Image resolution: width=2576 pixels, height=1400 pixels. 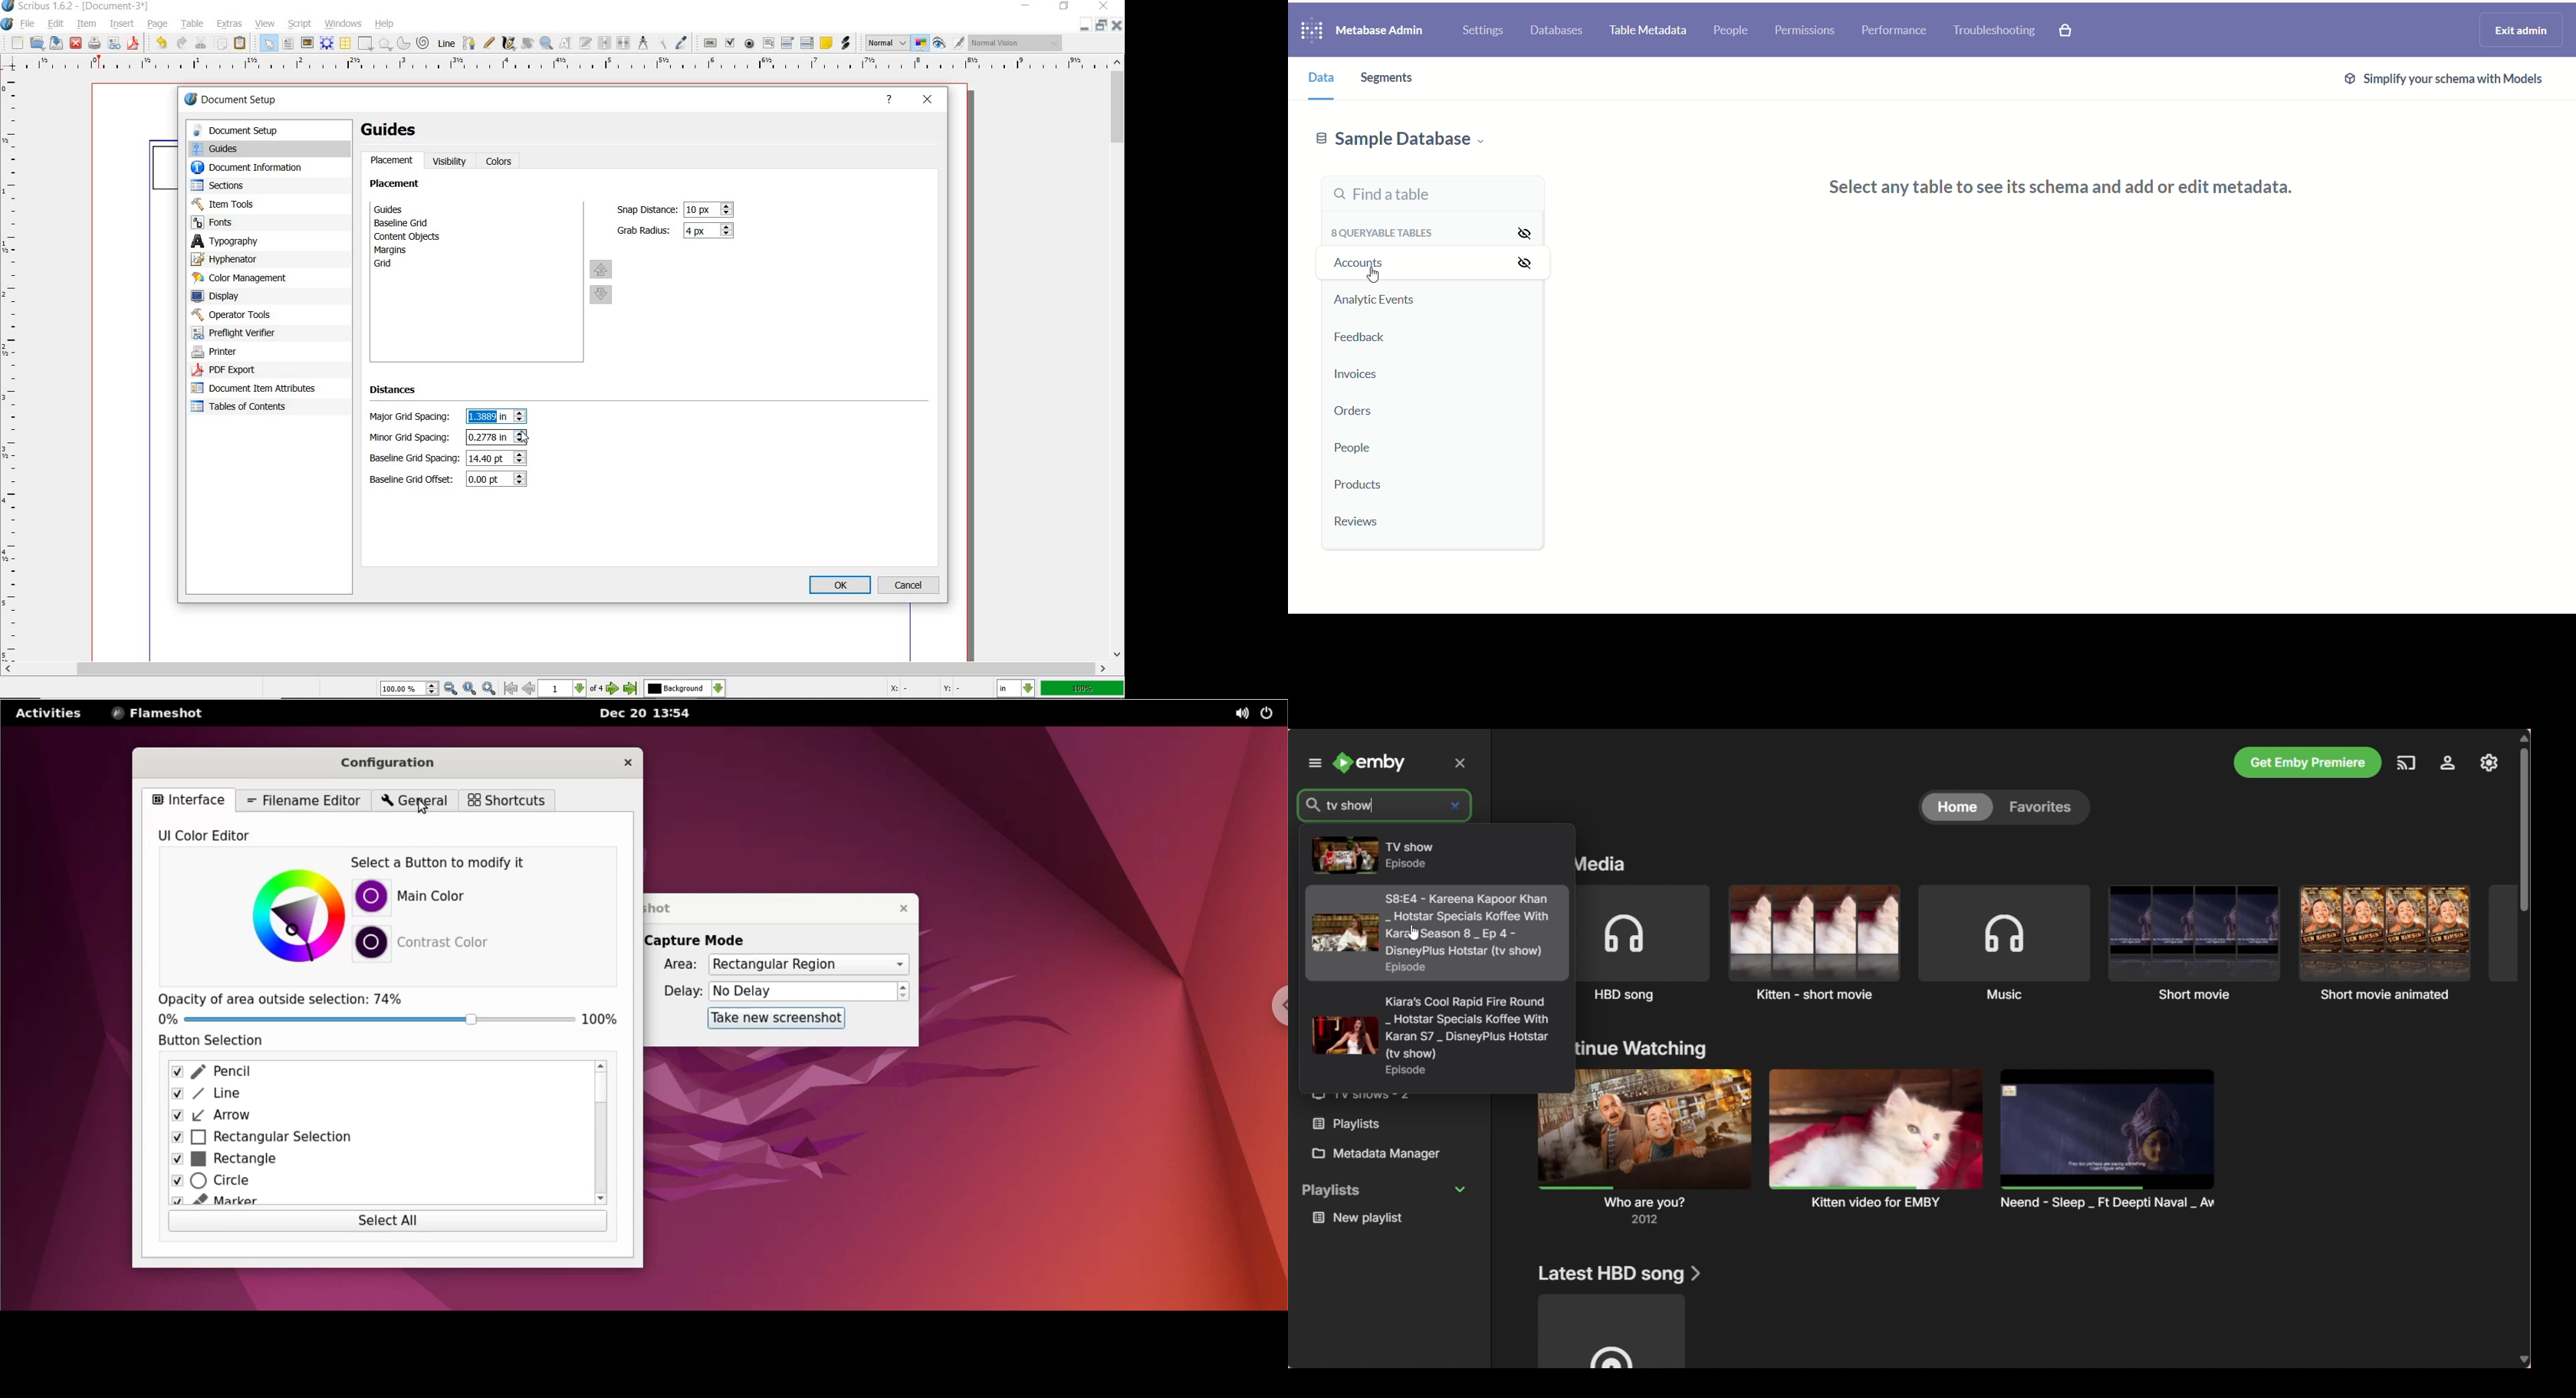 What do you see at coordinates (642, 42) in the screenshot?
I see `measurements` at bounding box center [642, 42].